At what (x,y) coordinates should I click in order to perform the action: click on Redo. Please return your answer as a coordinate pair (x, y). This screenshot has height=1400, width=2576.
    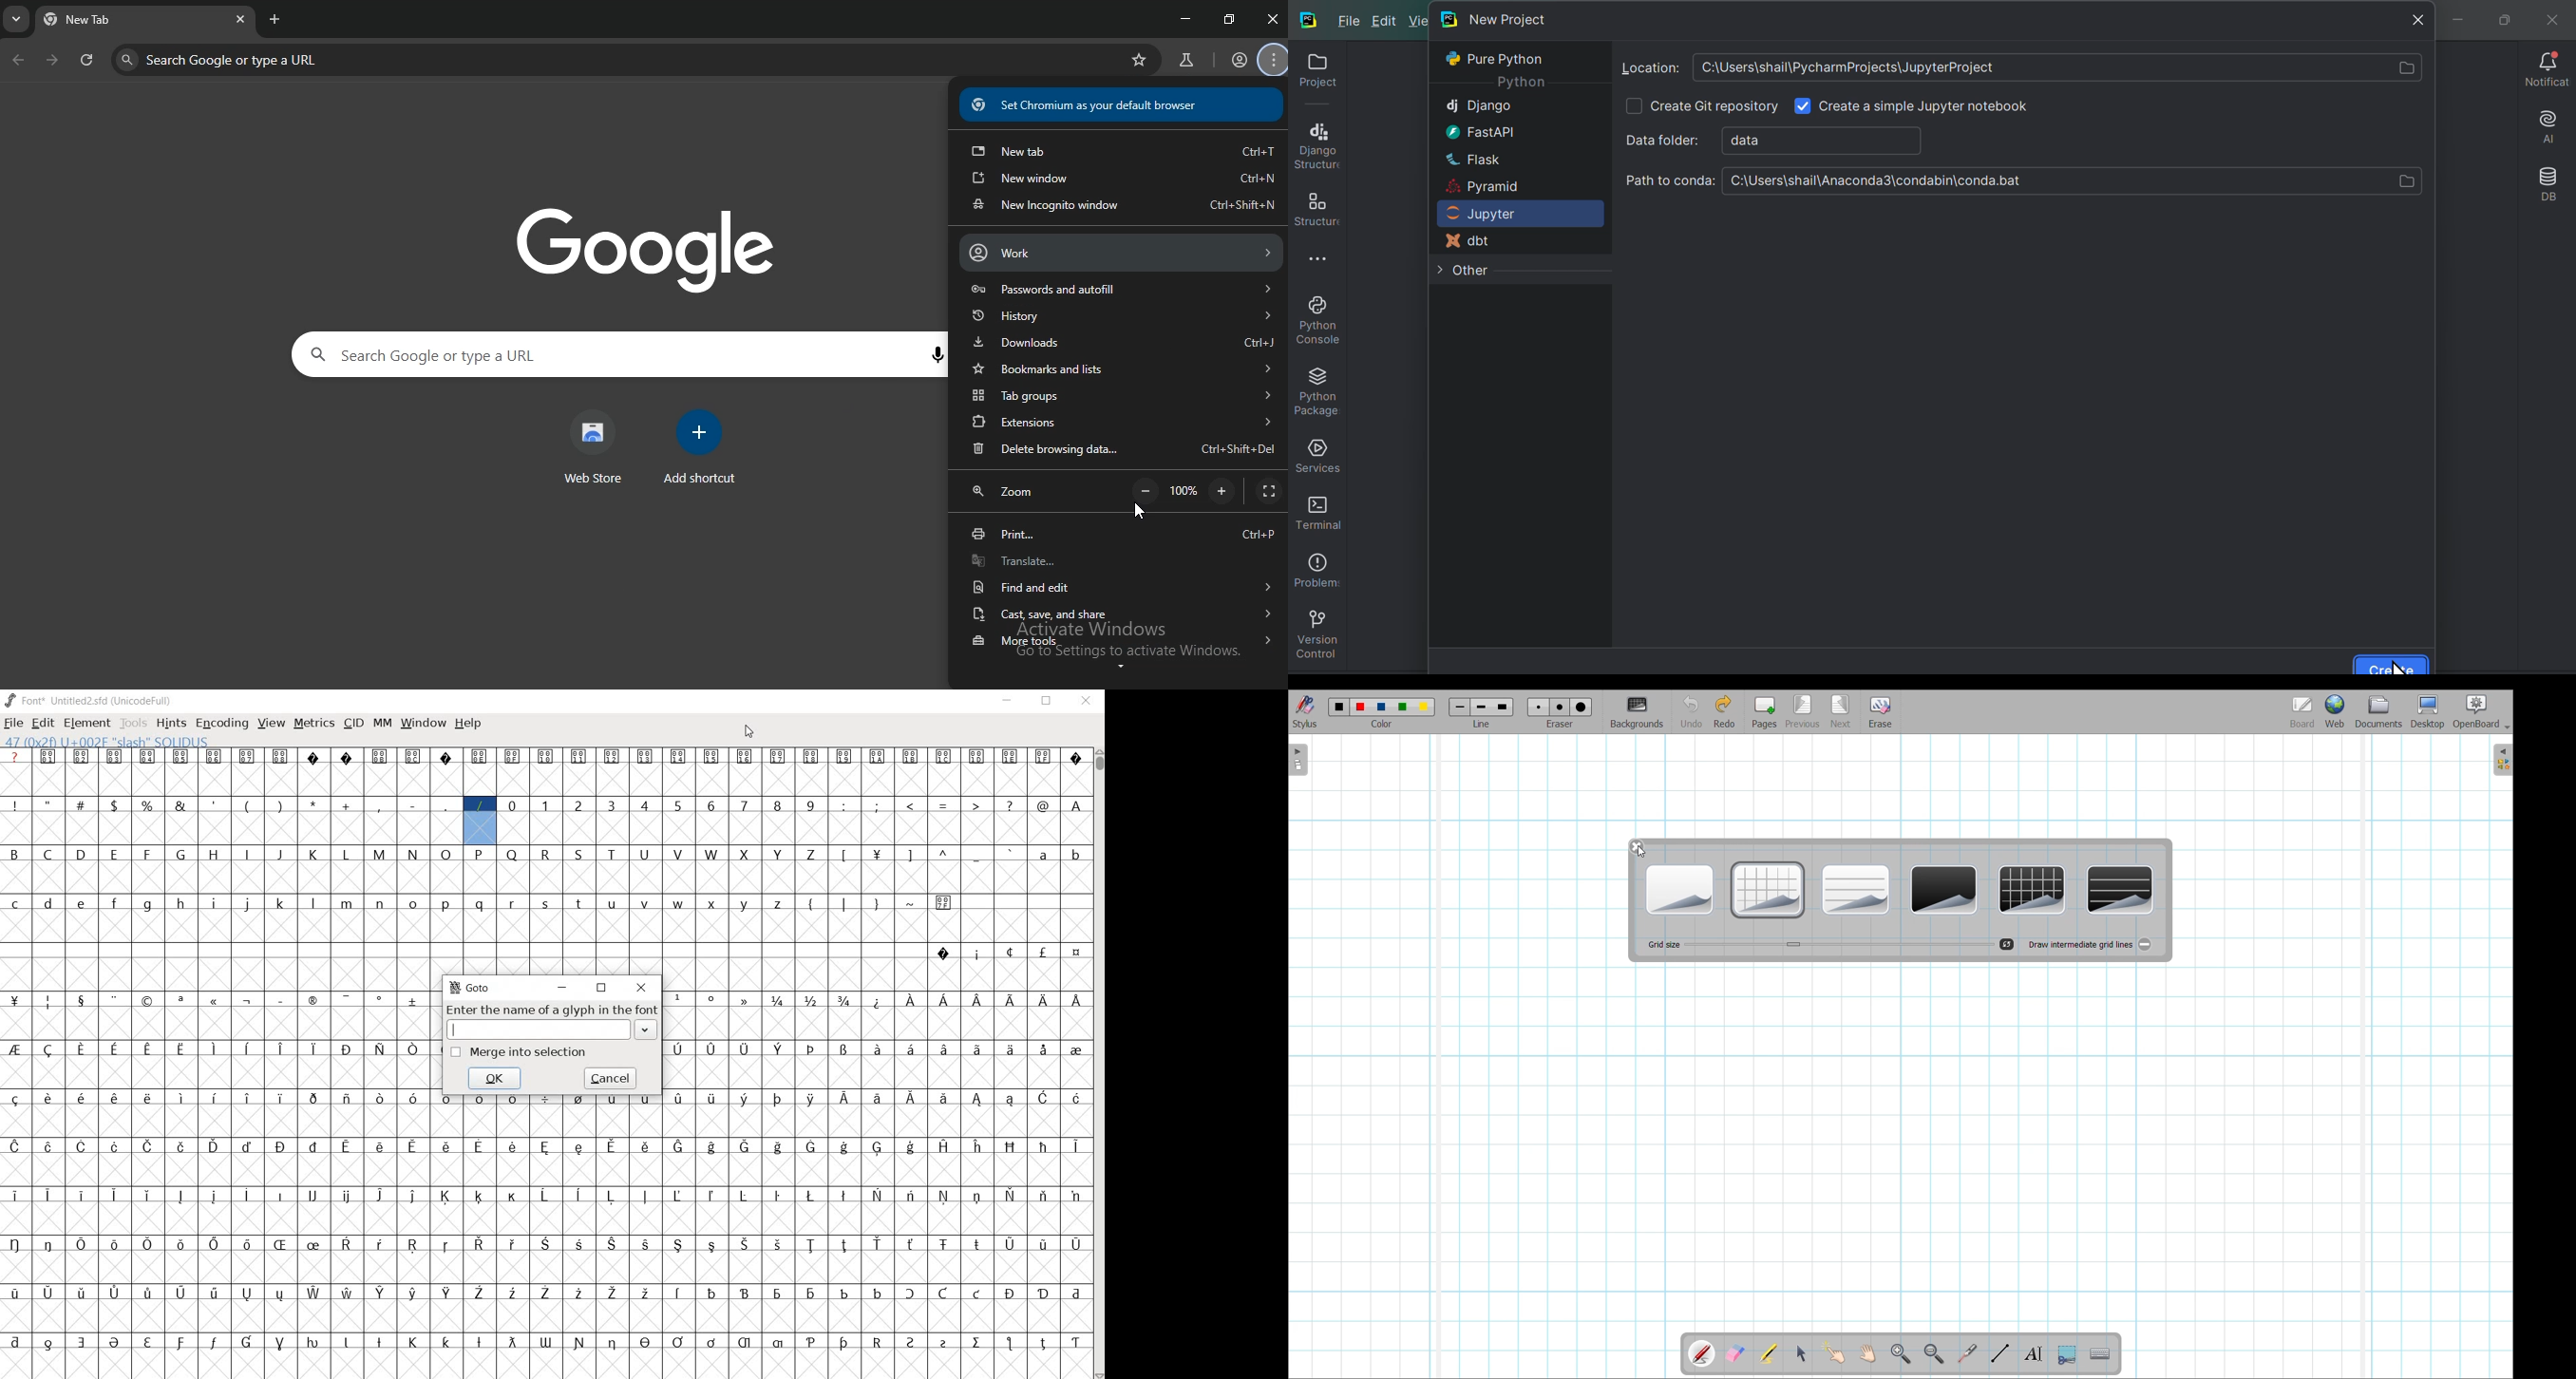
    Looking at the image, I should click on (1725, 711).